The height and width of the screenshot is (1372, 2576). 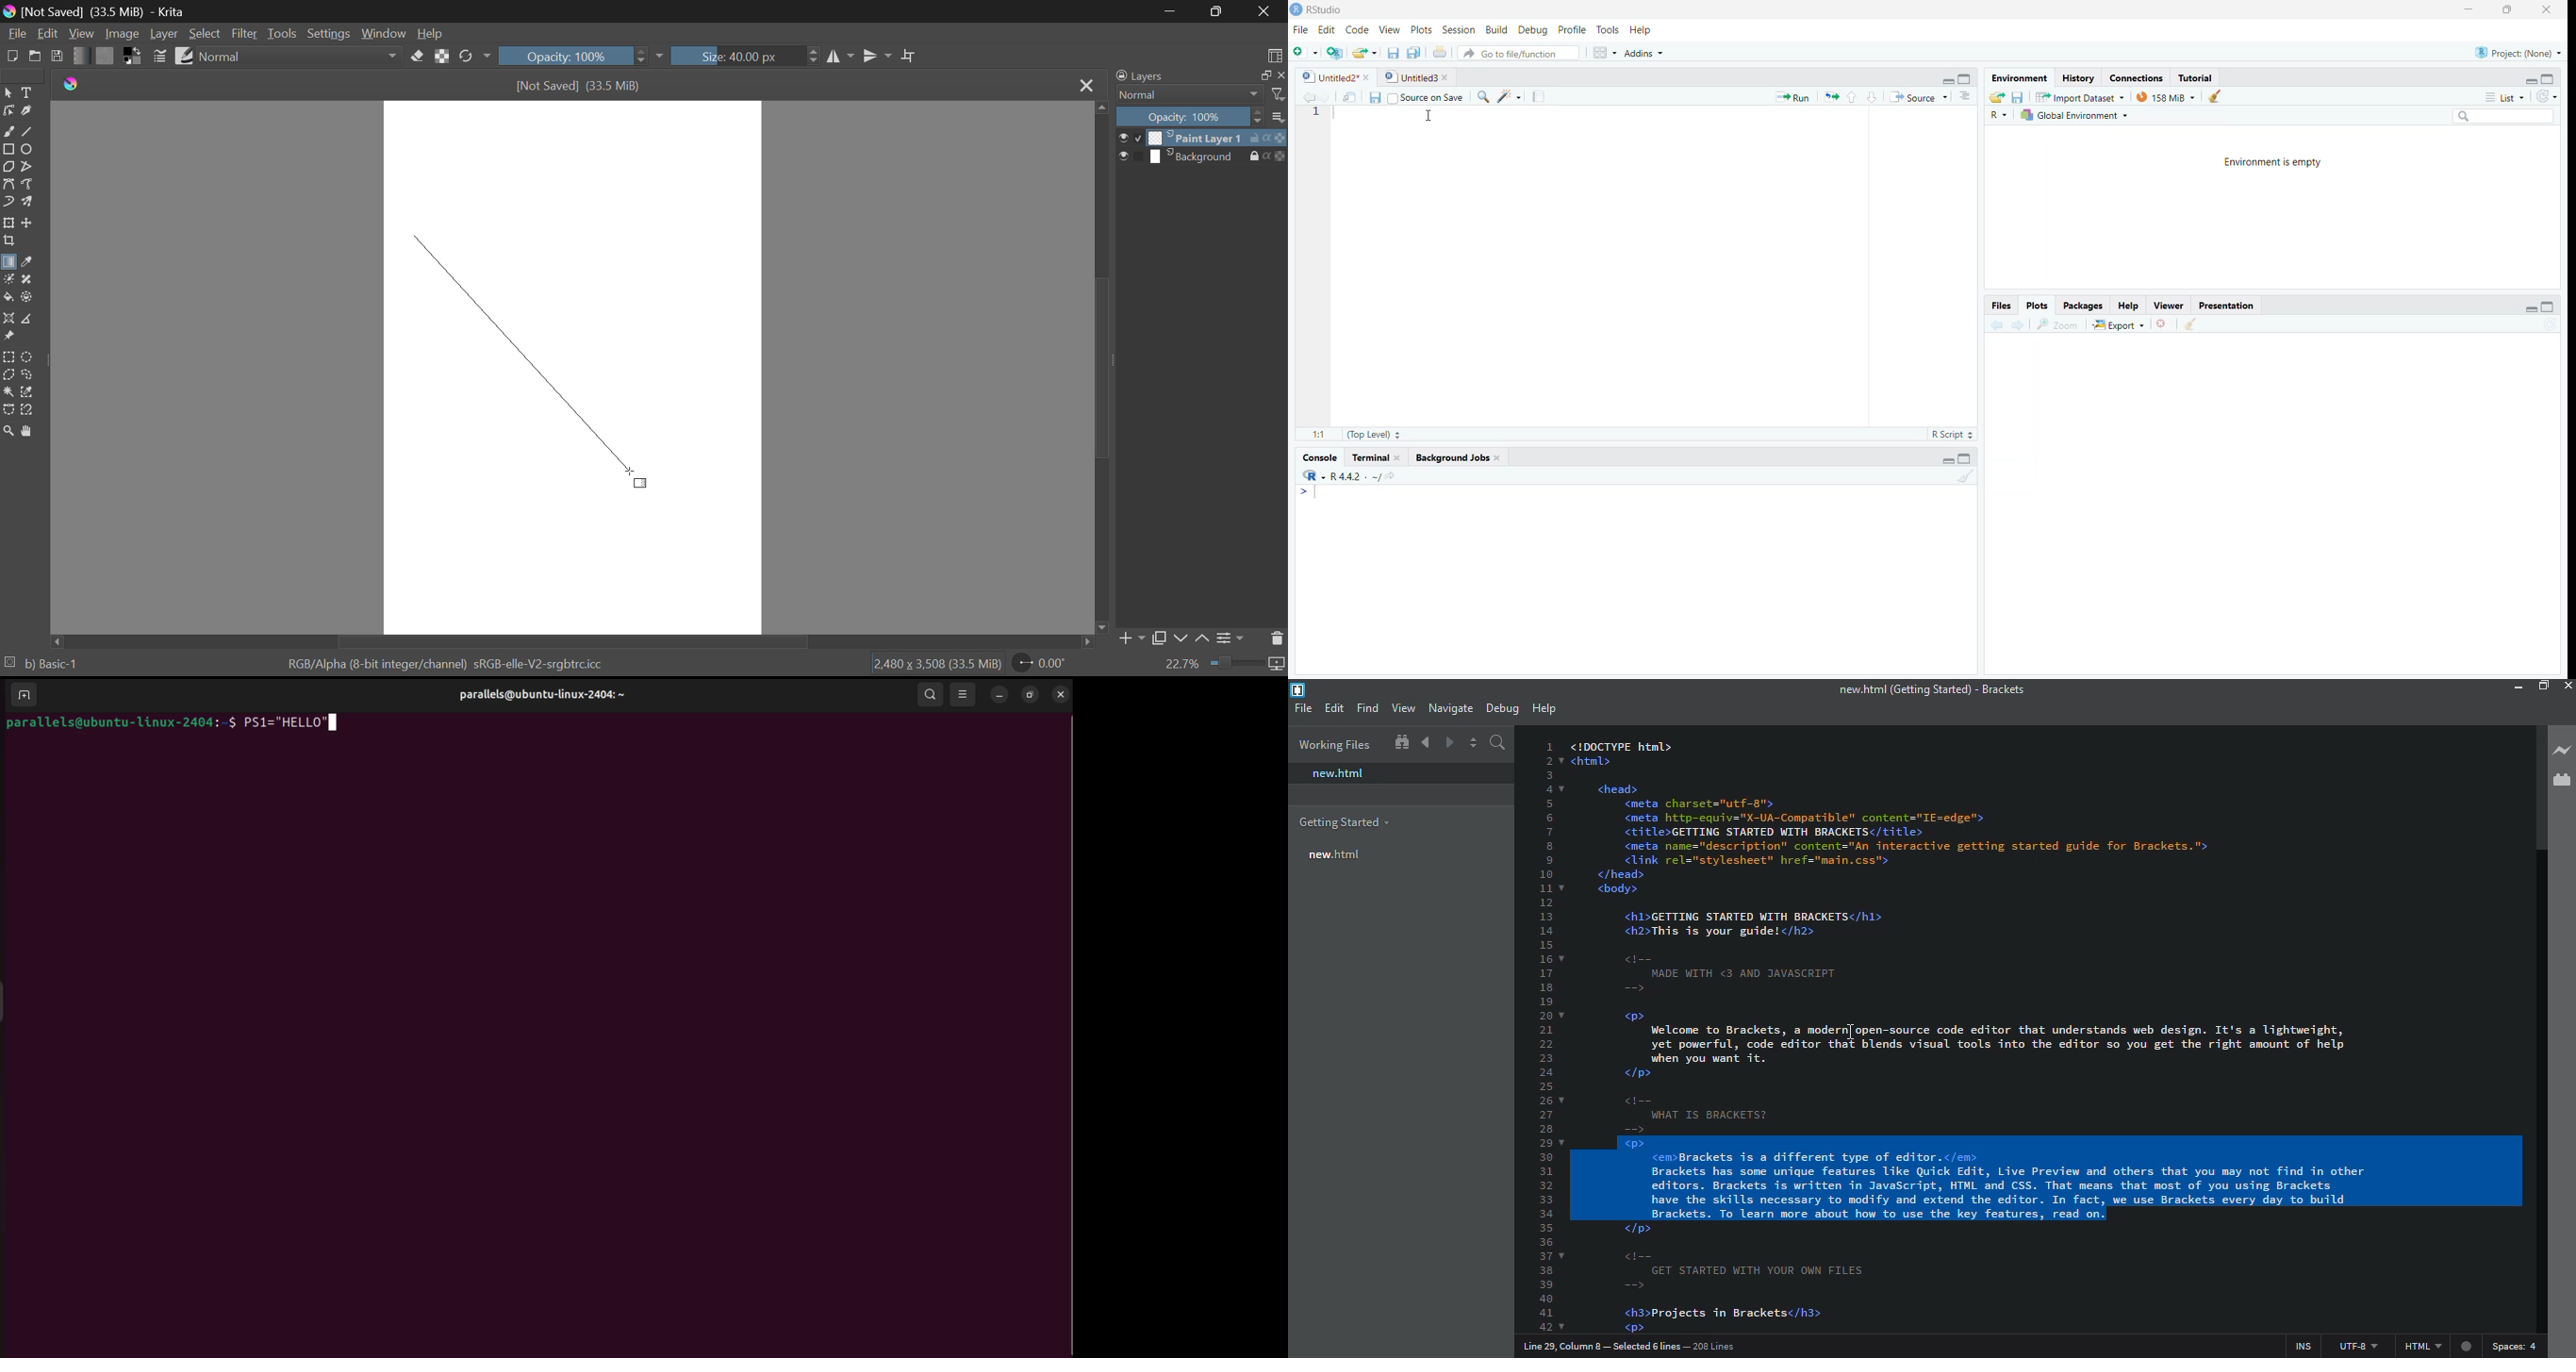 I want to click on Lock Alpha, so click(x=441, y=56).